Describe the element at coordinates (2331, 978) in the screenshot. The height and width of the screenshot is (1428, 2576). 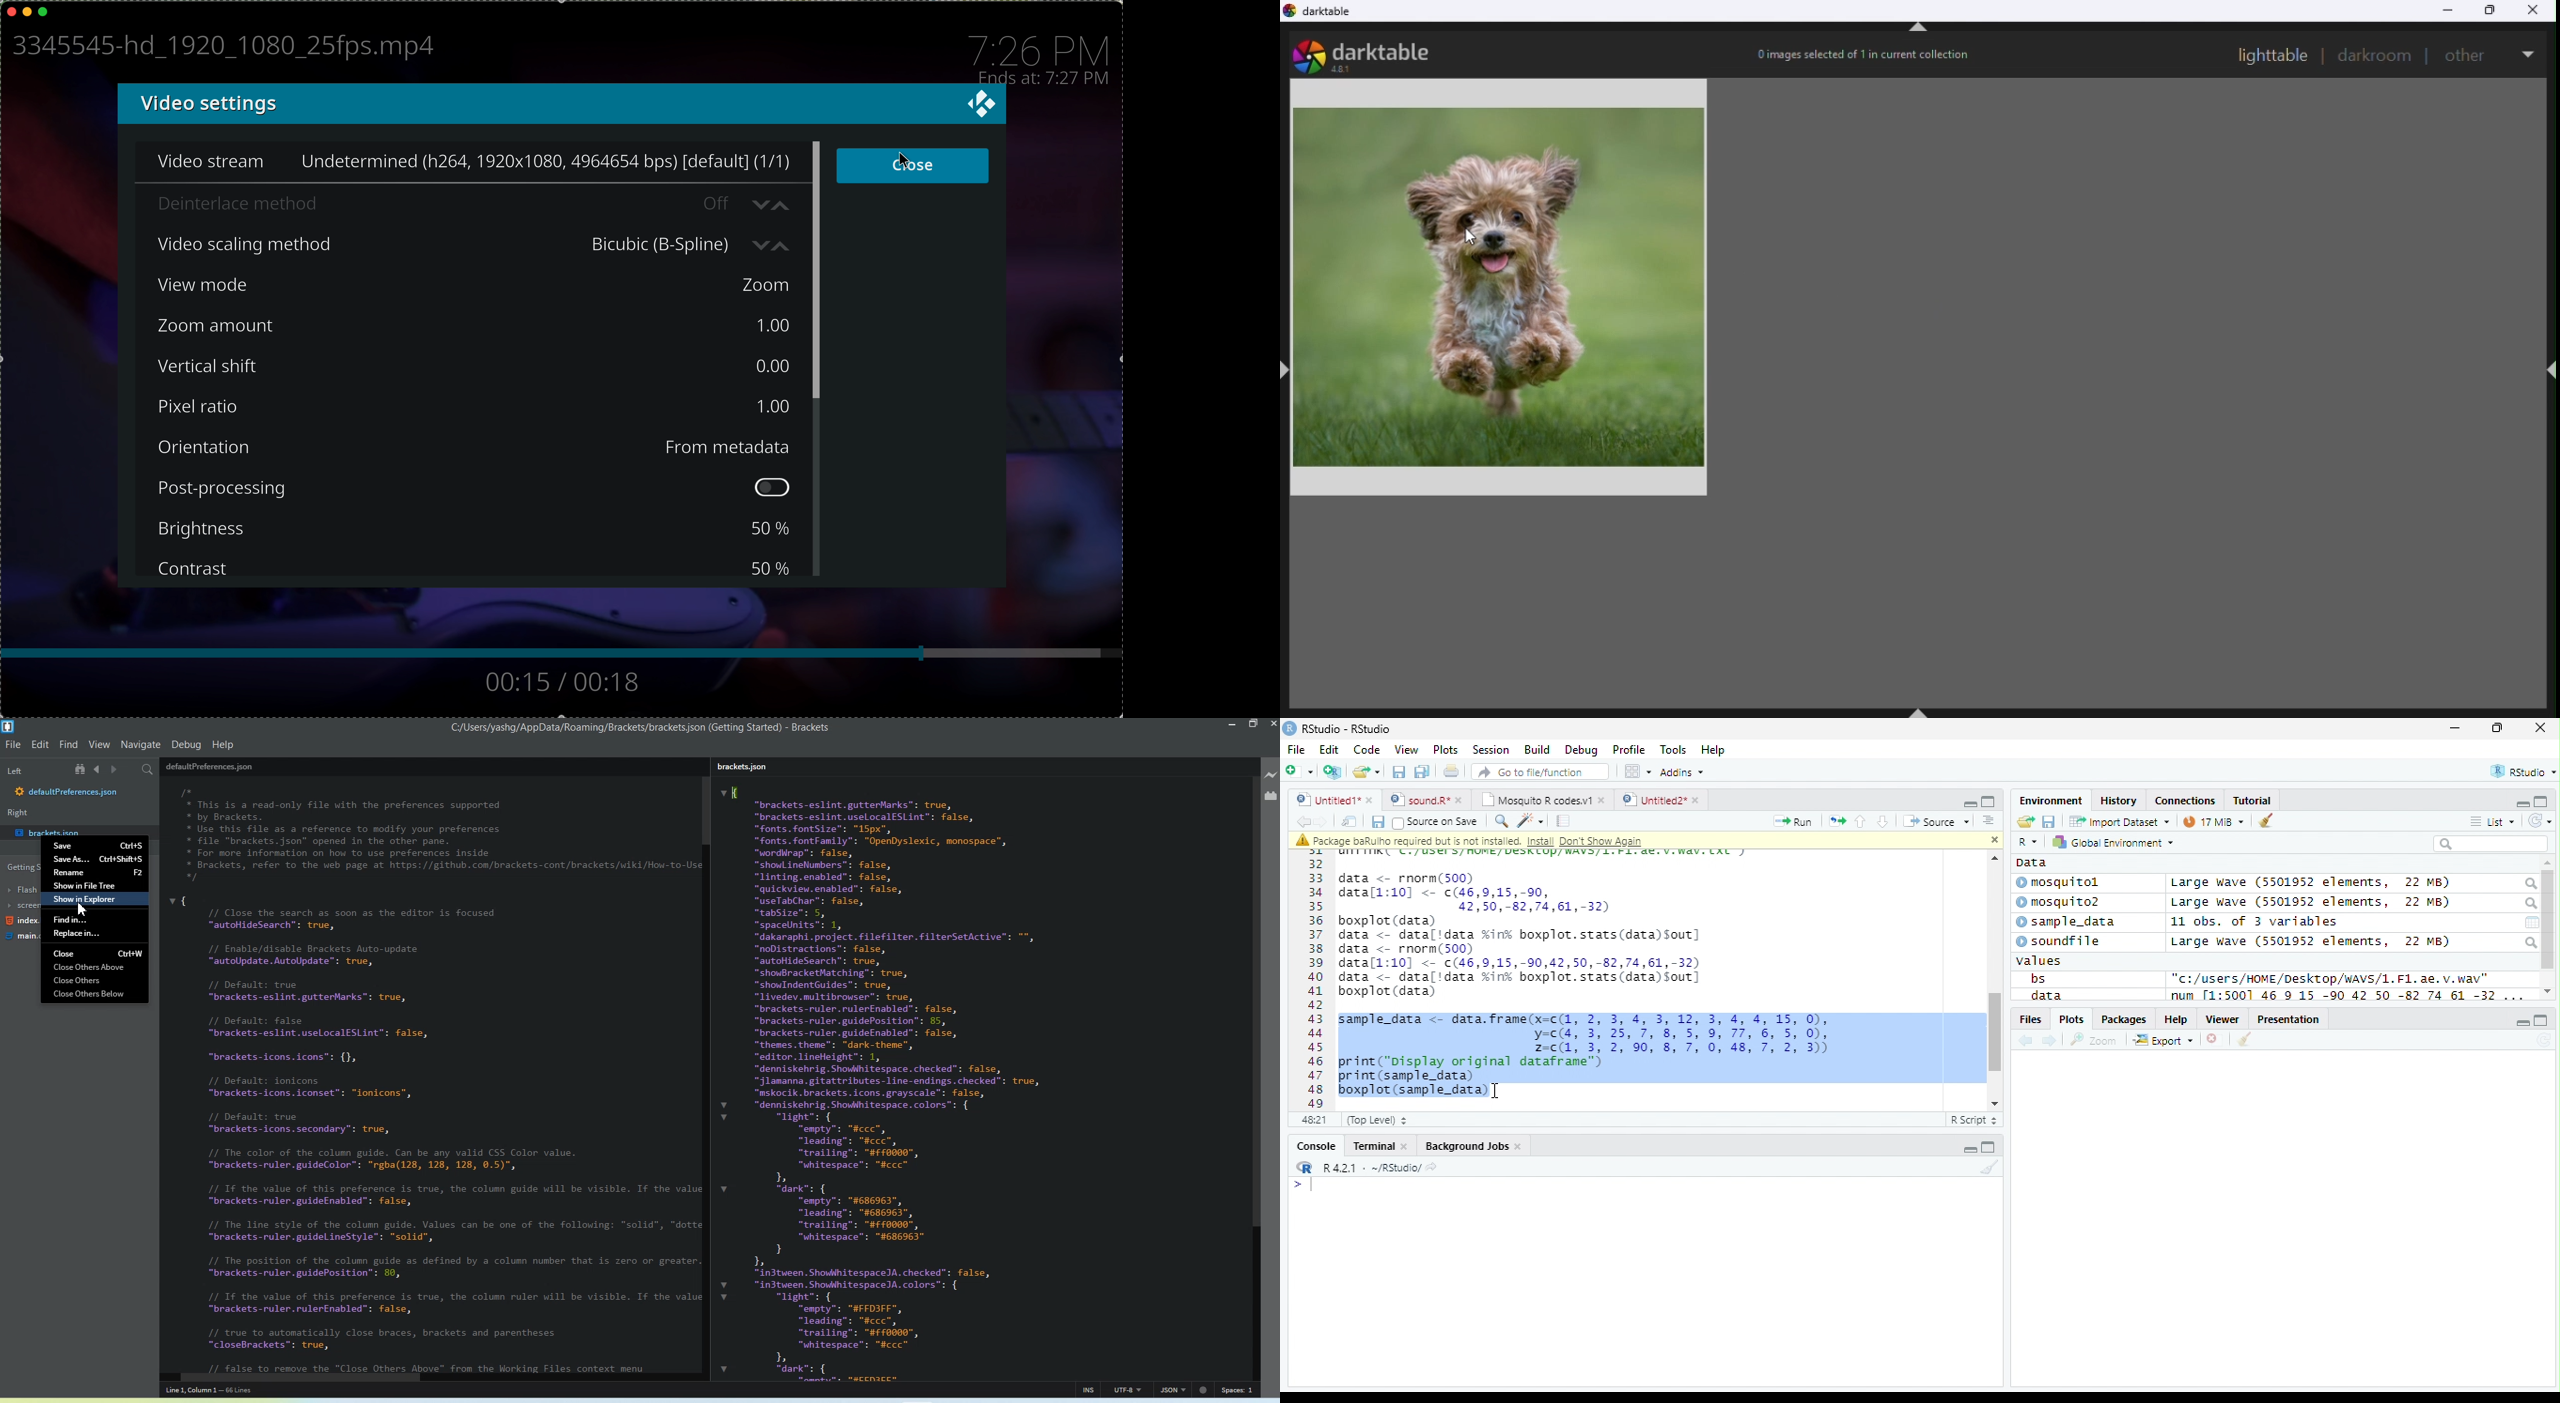
I see `"c:/users/HOME /Desktop/WAVS/1.F1. ae. v.wav"` at that location.